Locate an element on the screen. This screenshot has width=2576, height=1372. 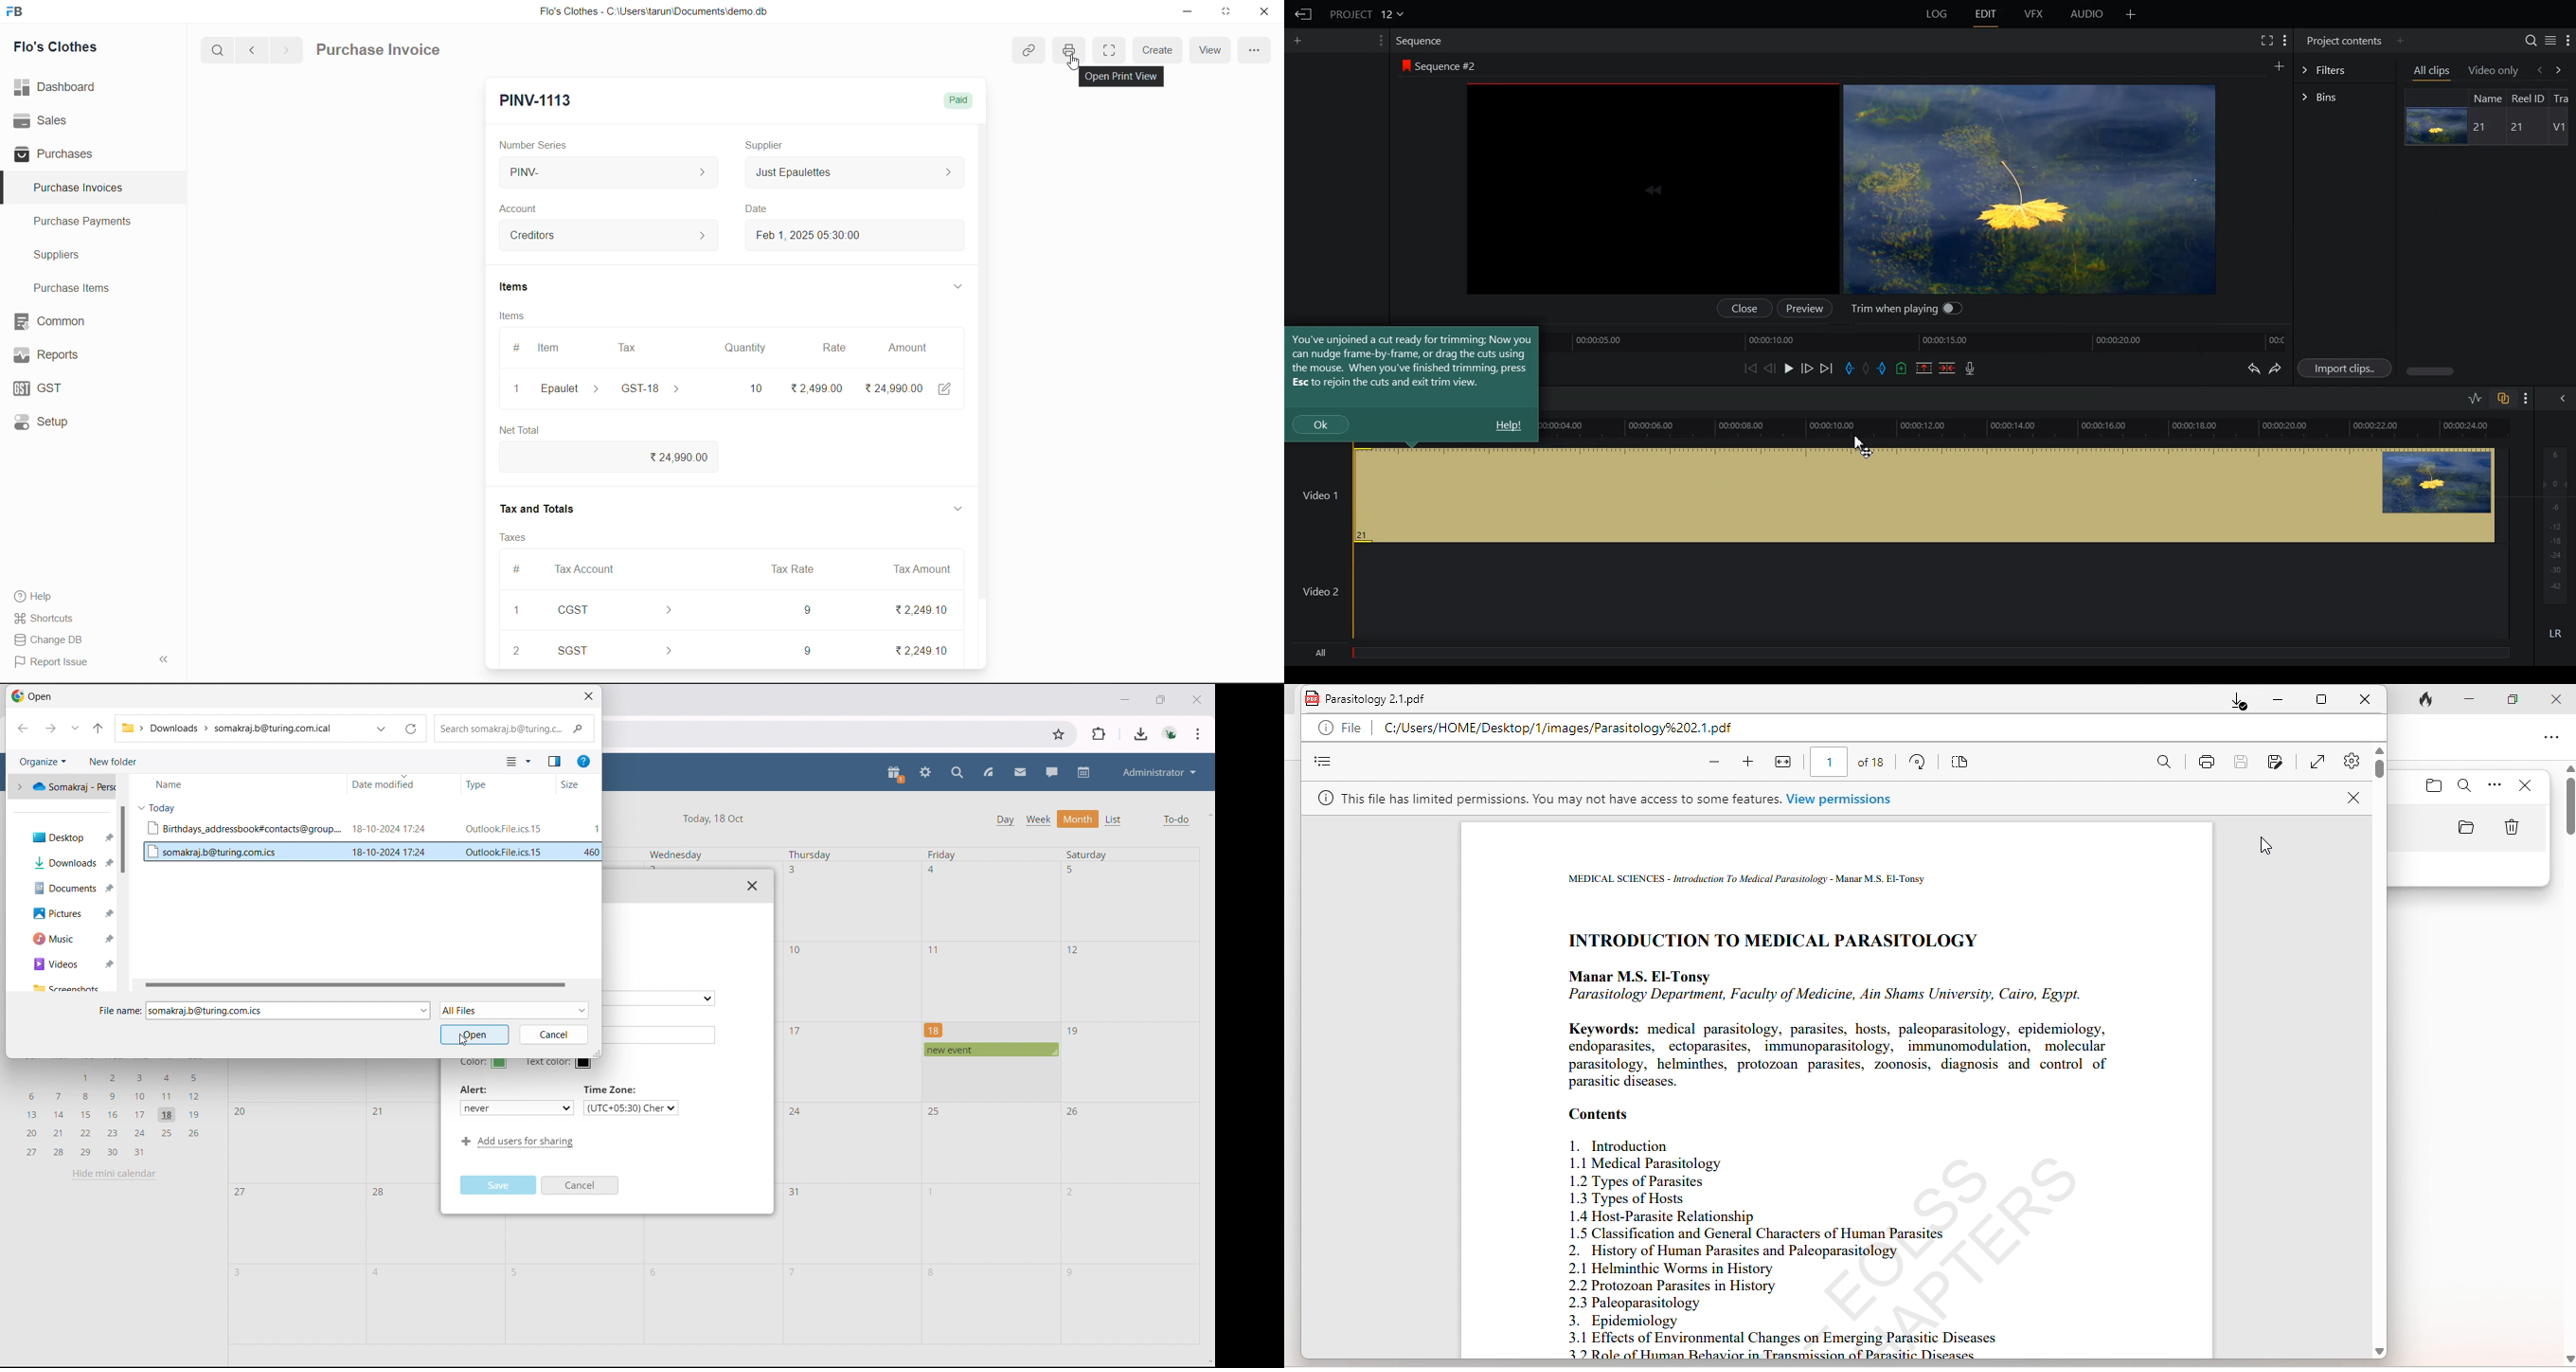
Sequence #2 is located at coordinates (1448, 64).